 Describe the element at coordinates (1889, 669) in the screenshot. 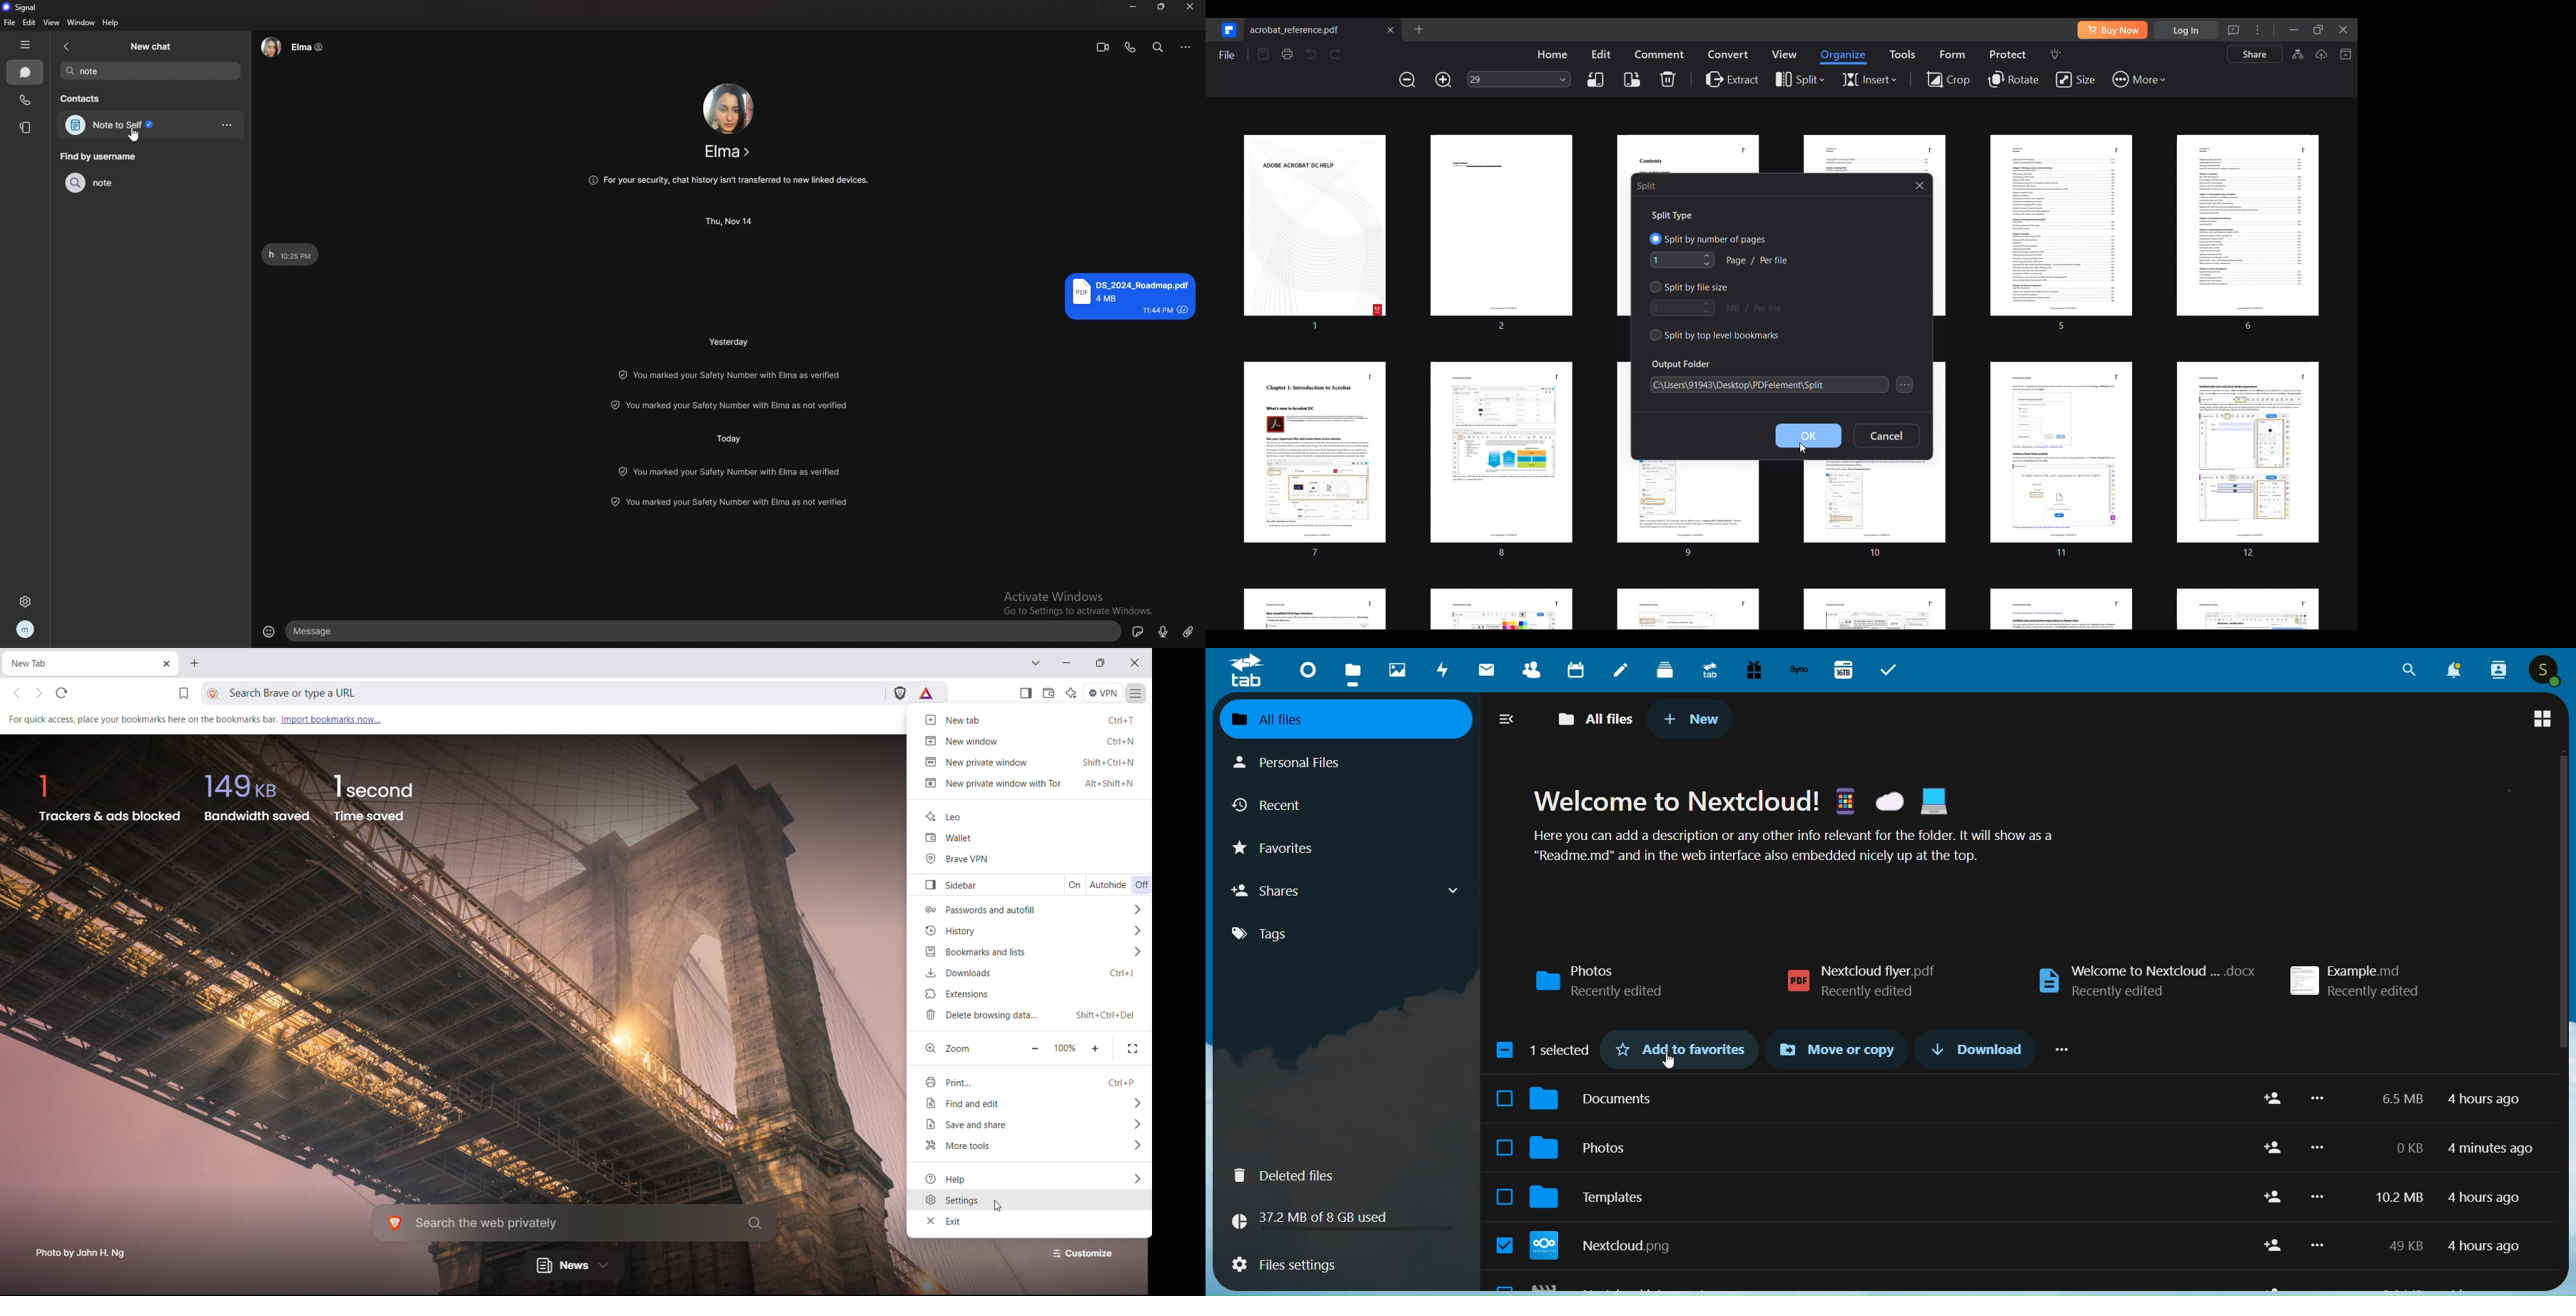

I see `task` at that location.